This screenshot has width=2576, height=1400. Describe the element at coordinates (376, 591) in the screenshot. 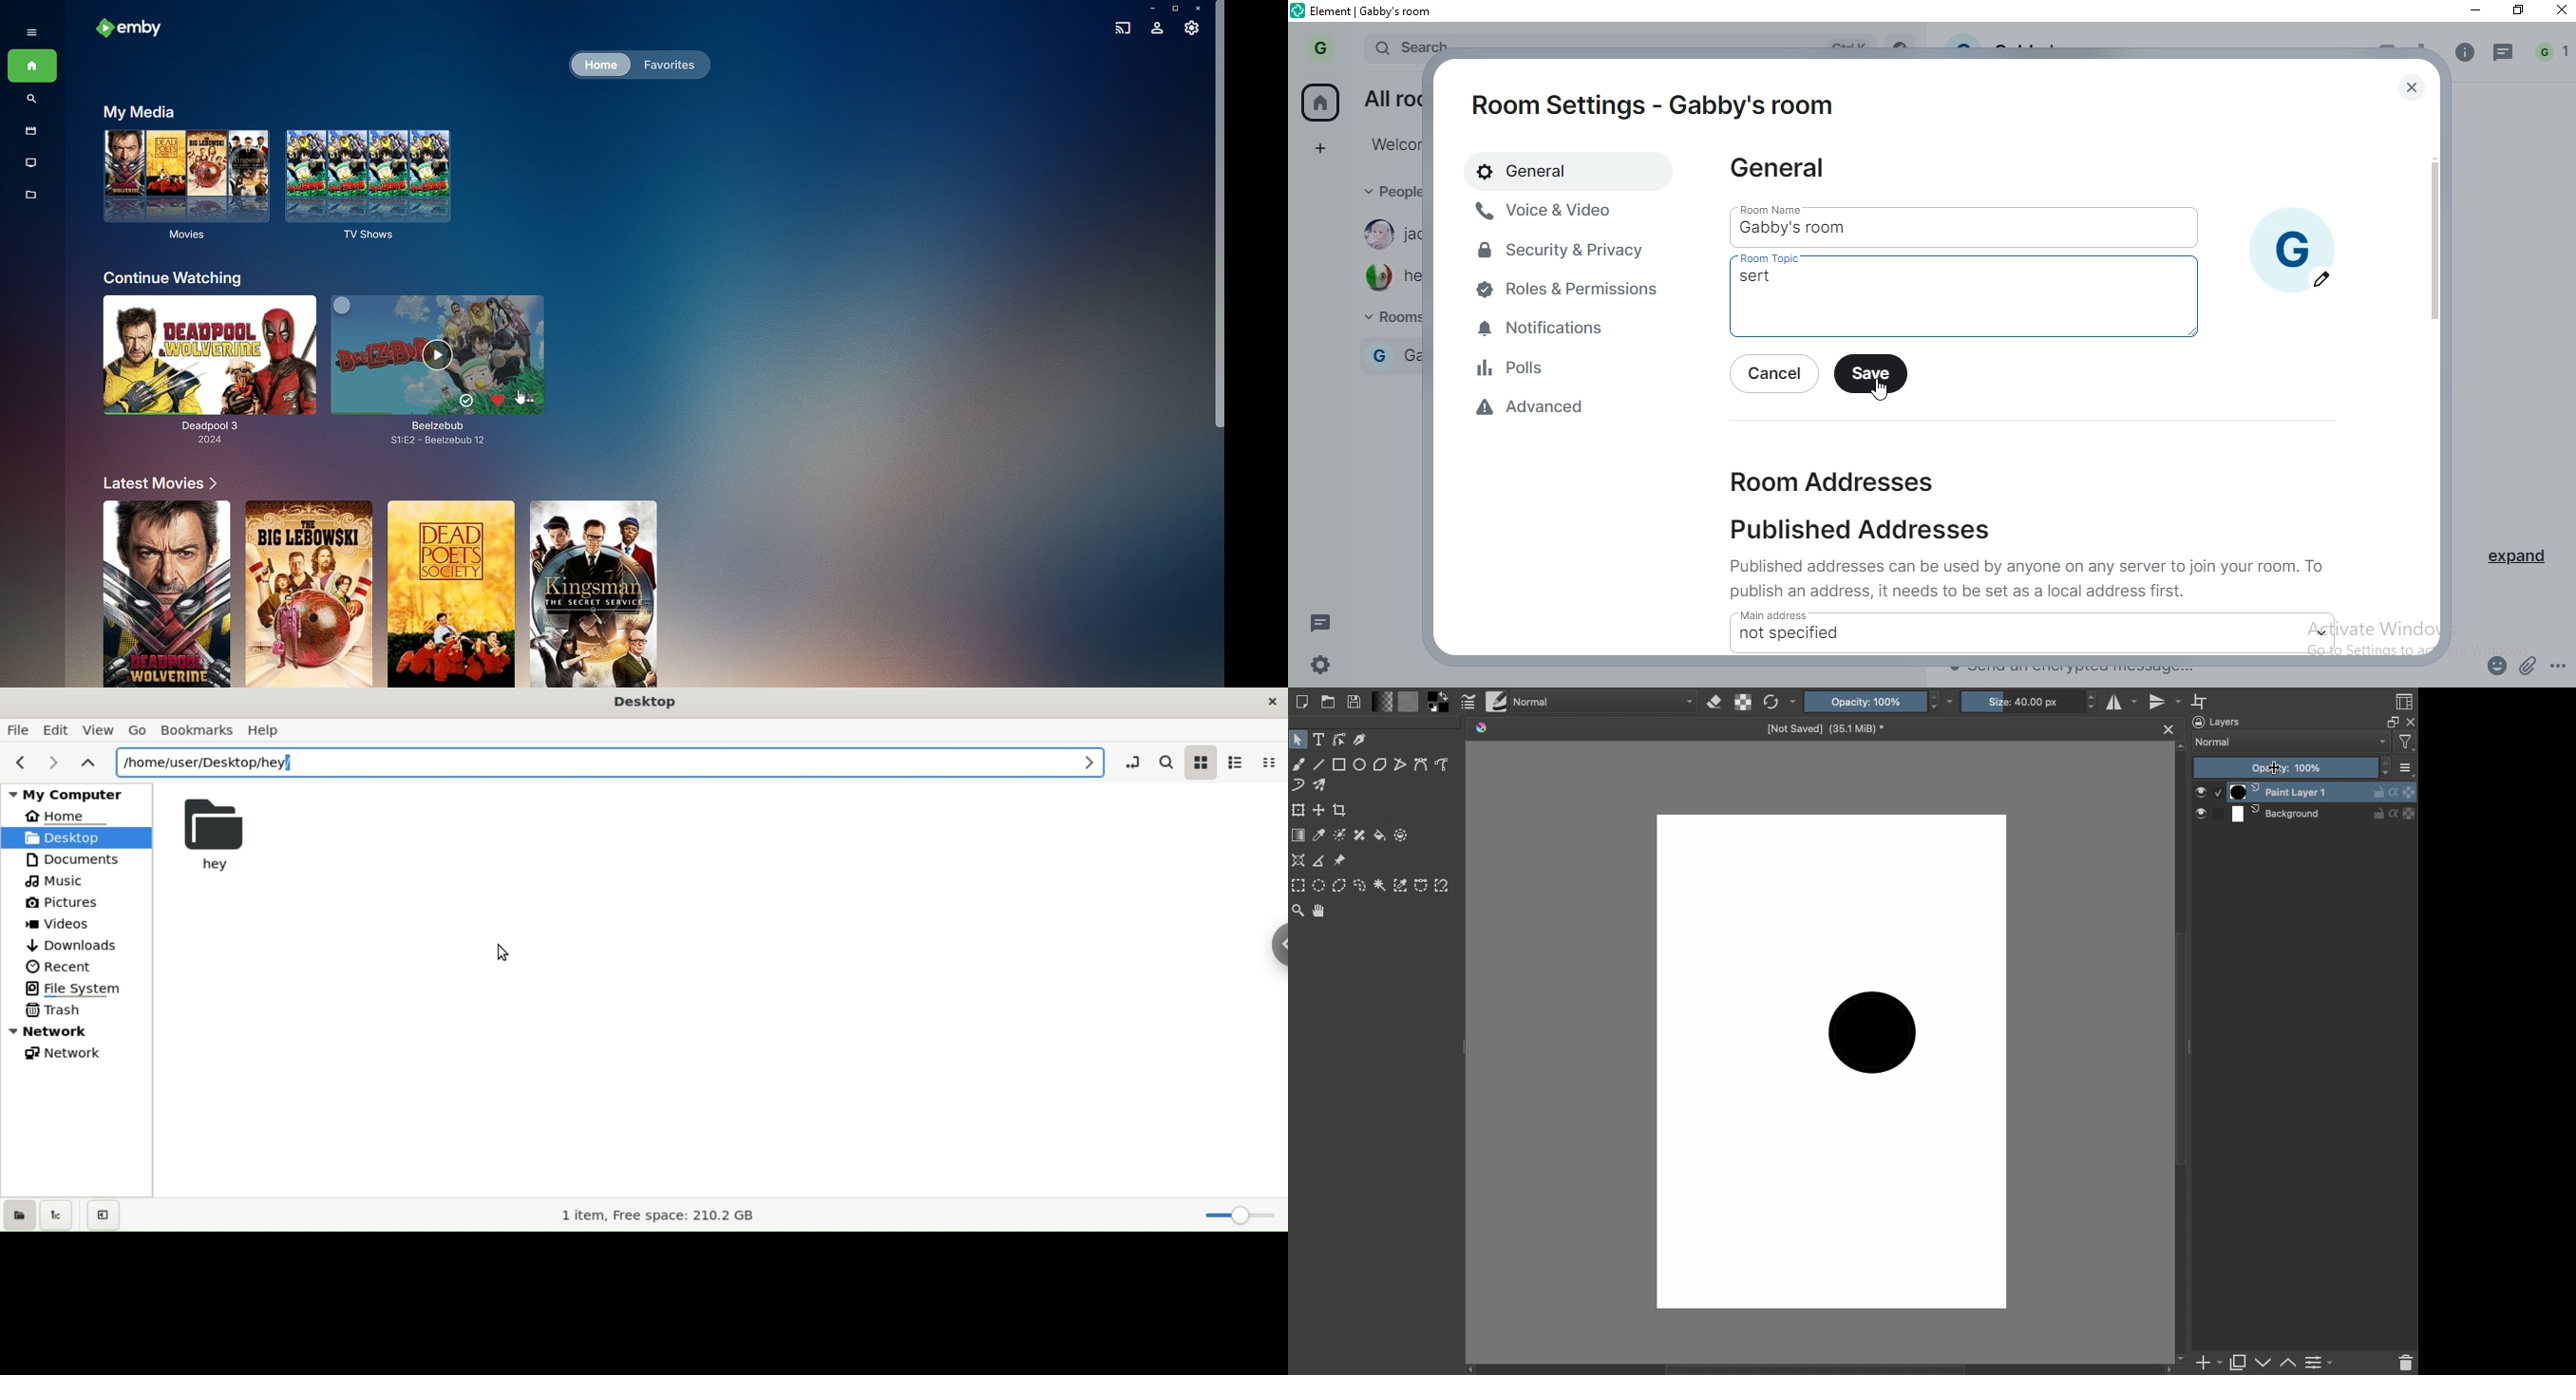

I see `Posters` at that location.